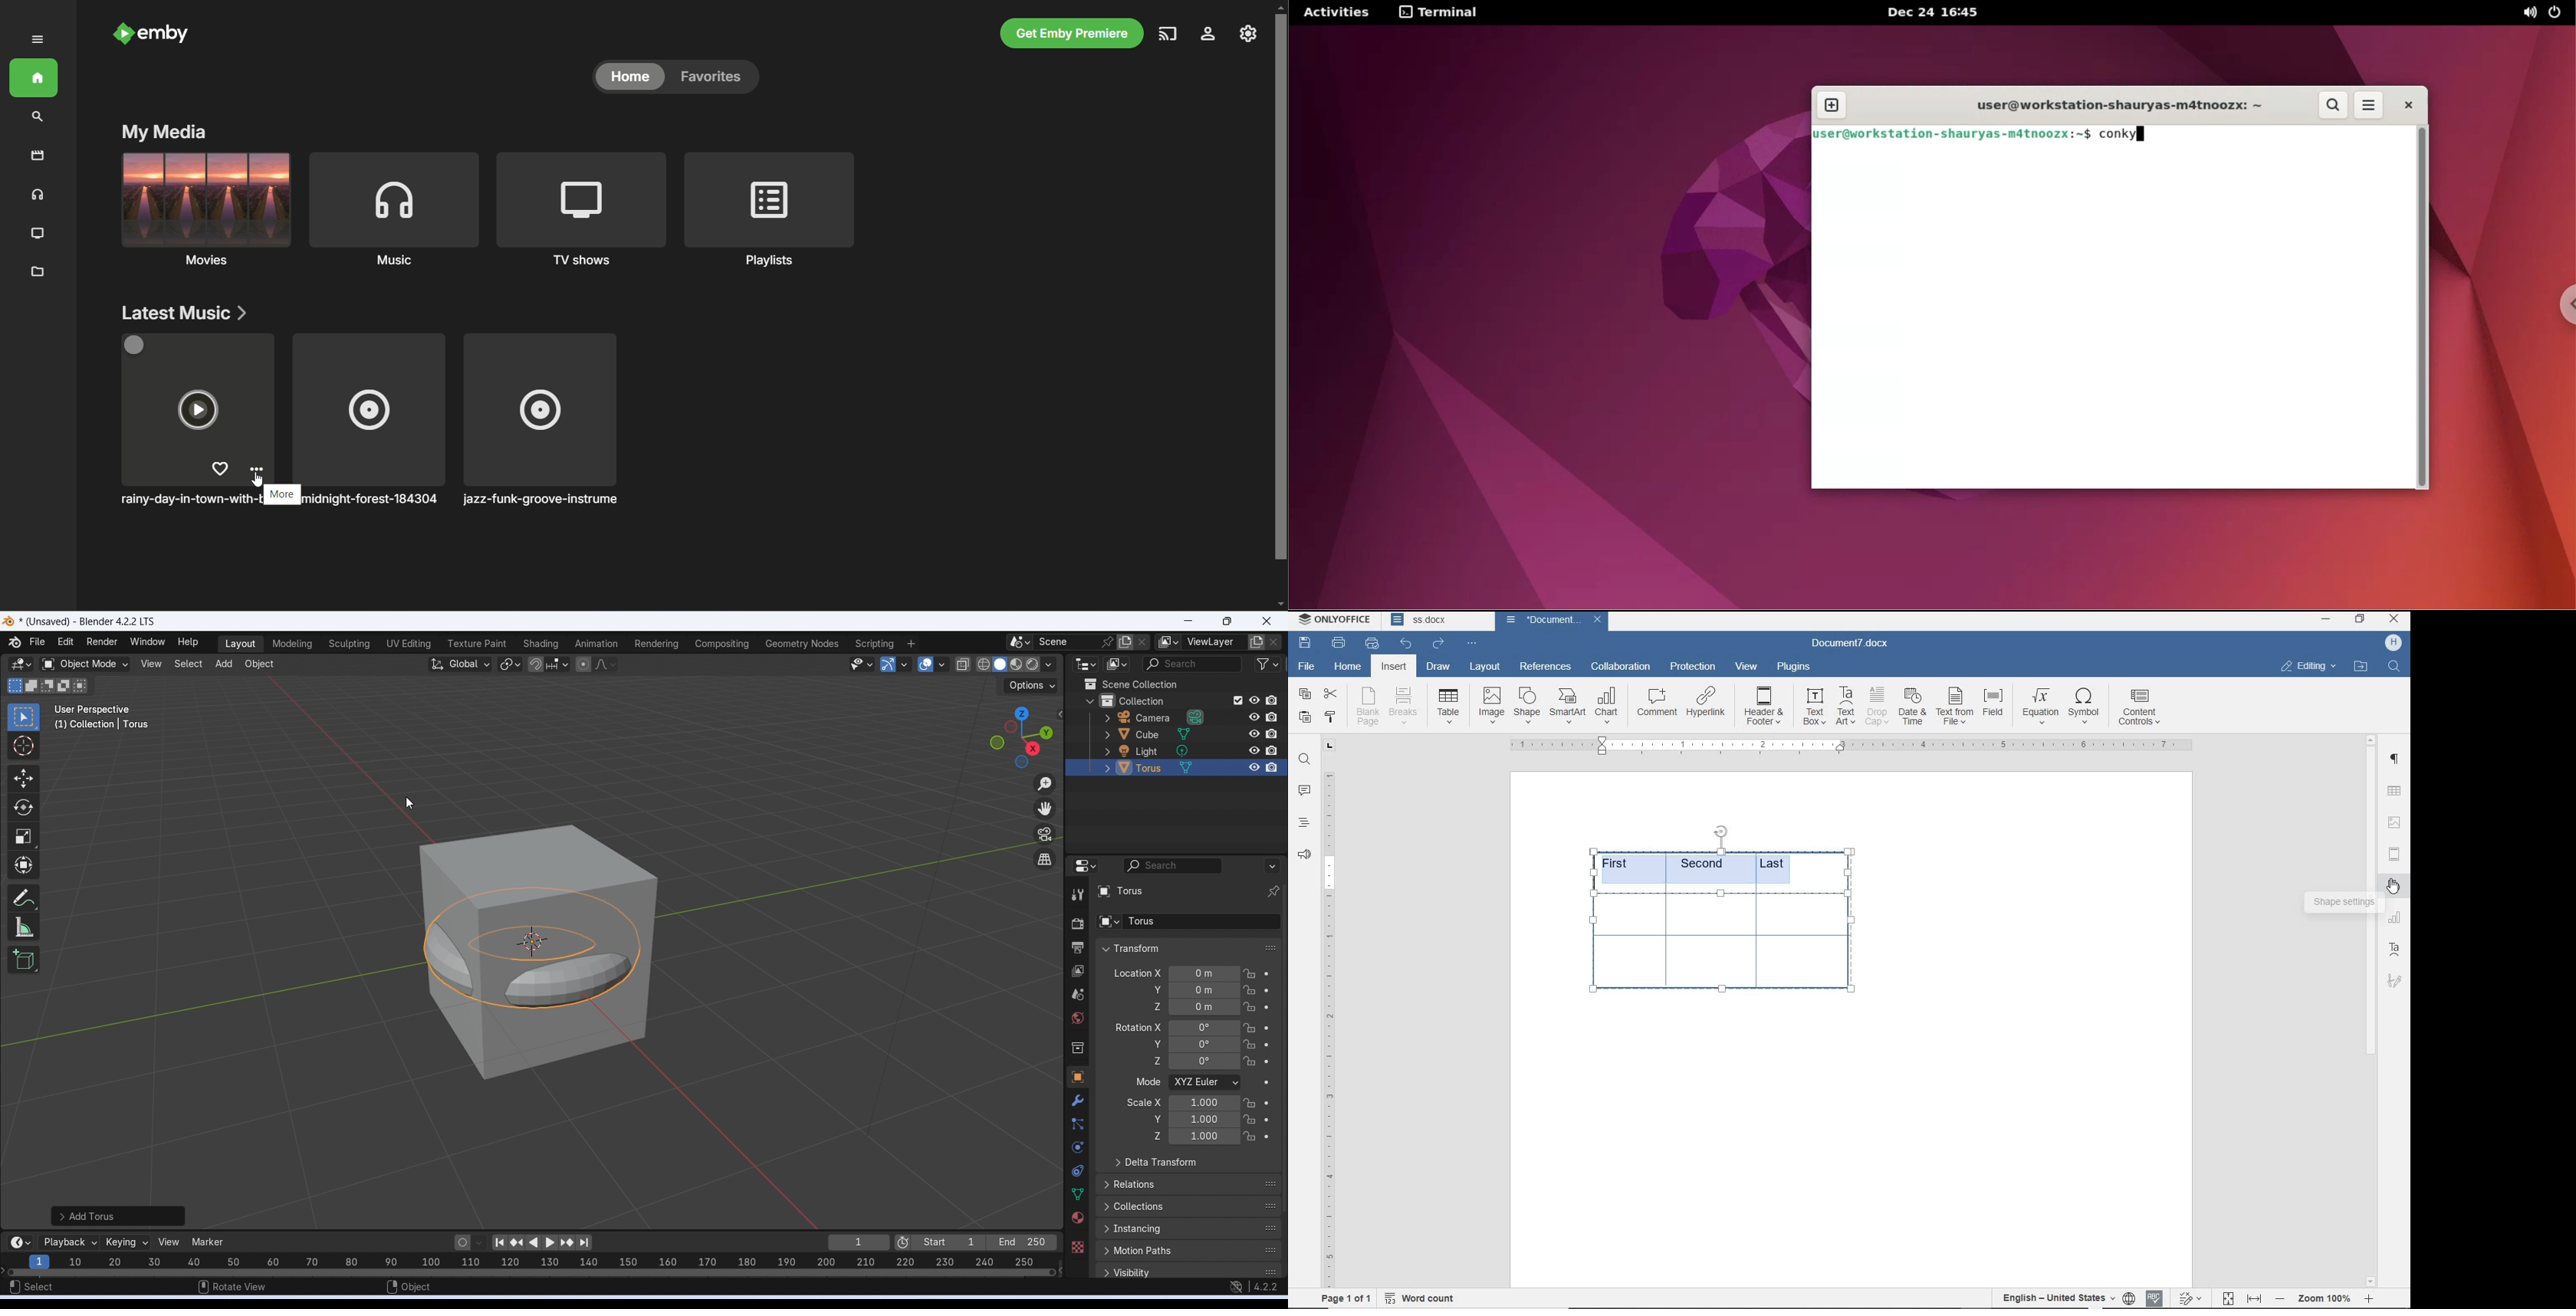  What do you see at coordinates (2395, 757) in the screenshot?
I see `PARAGRAPH SETTINGS` at bounding box center [2395, 757].